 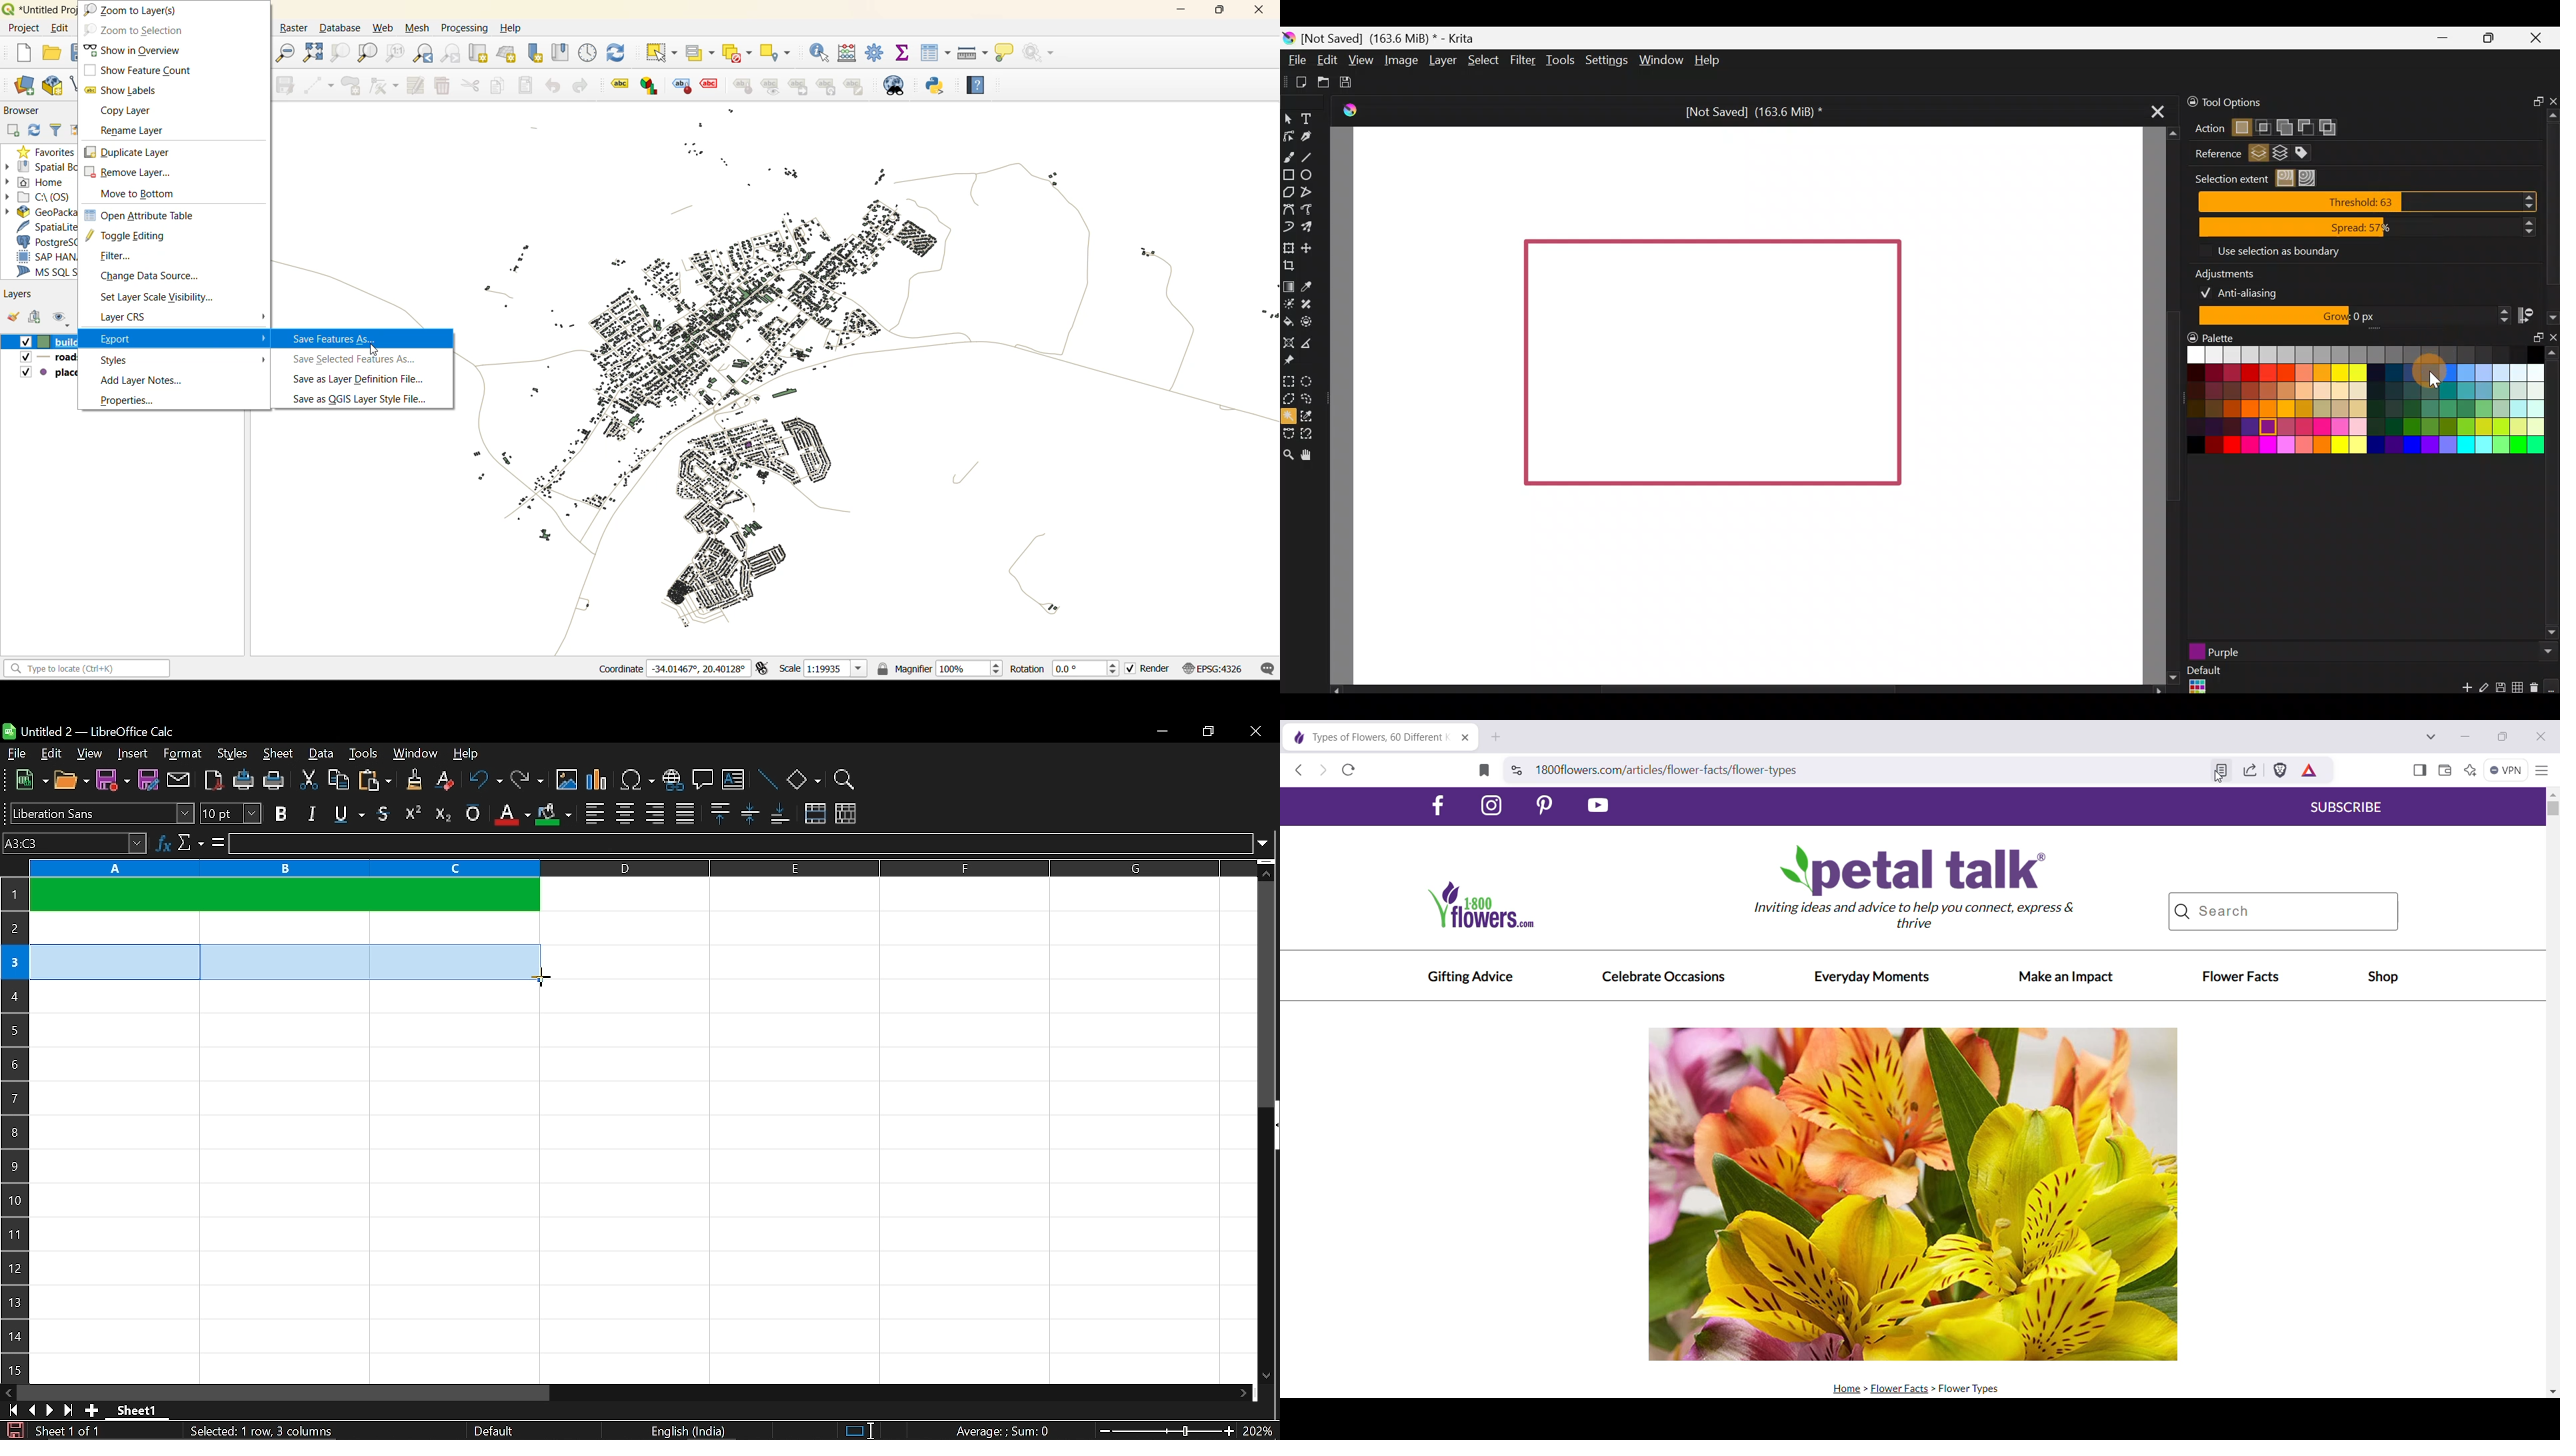 I want to click on browser, so click(x=27, y=110).